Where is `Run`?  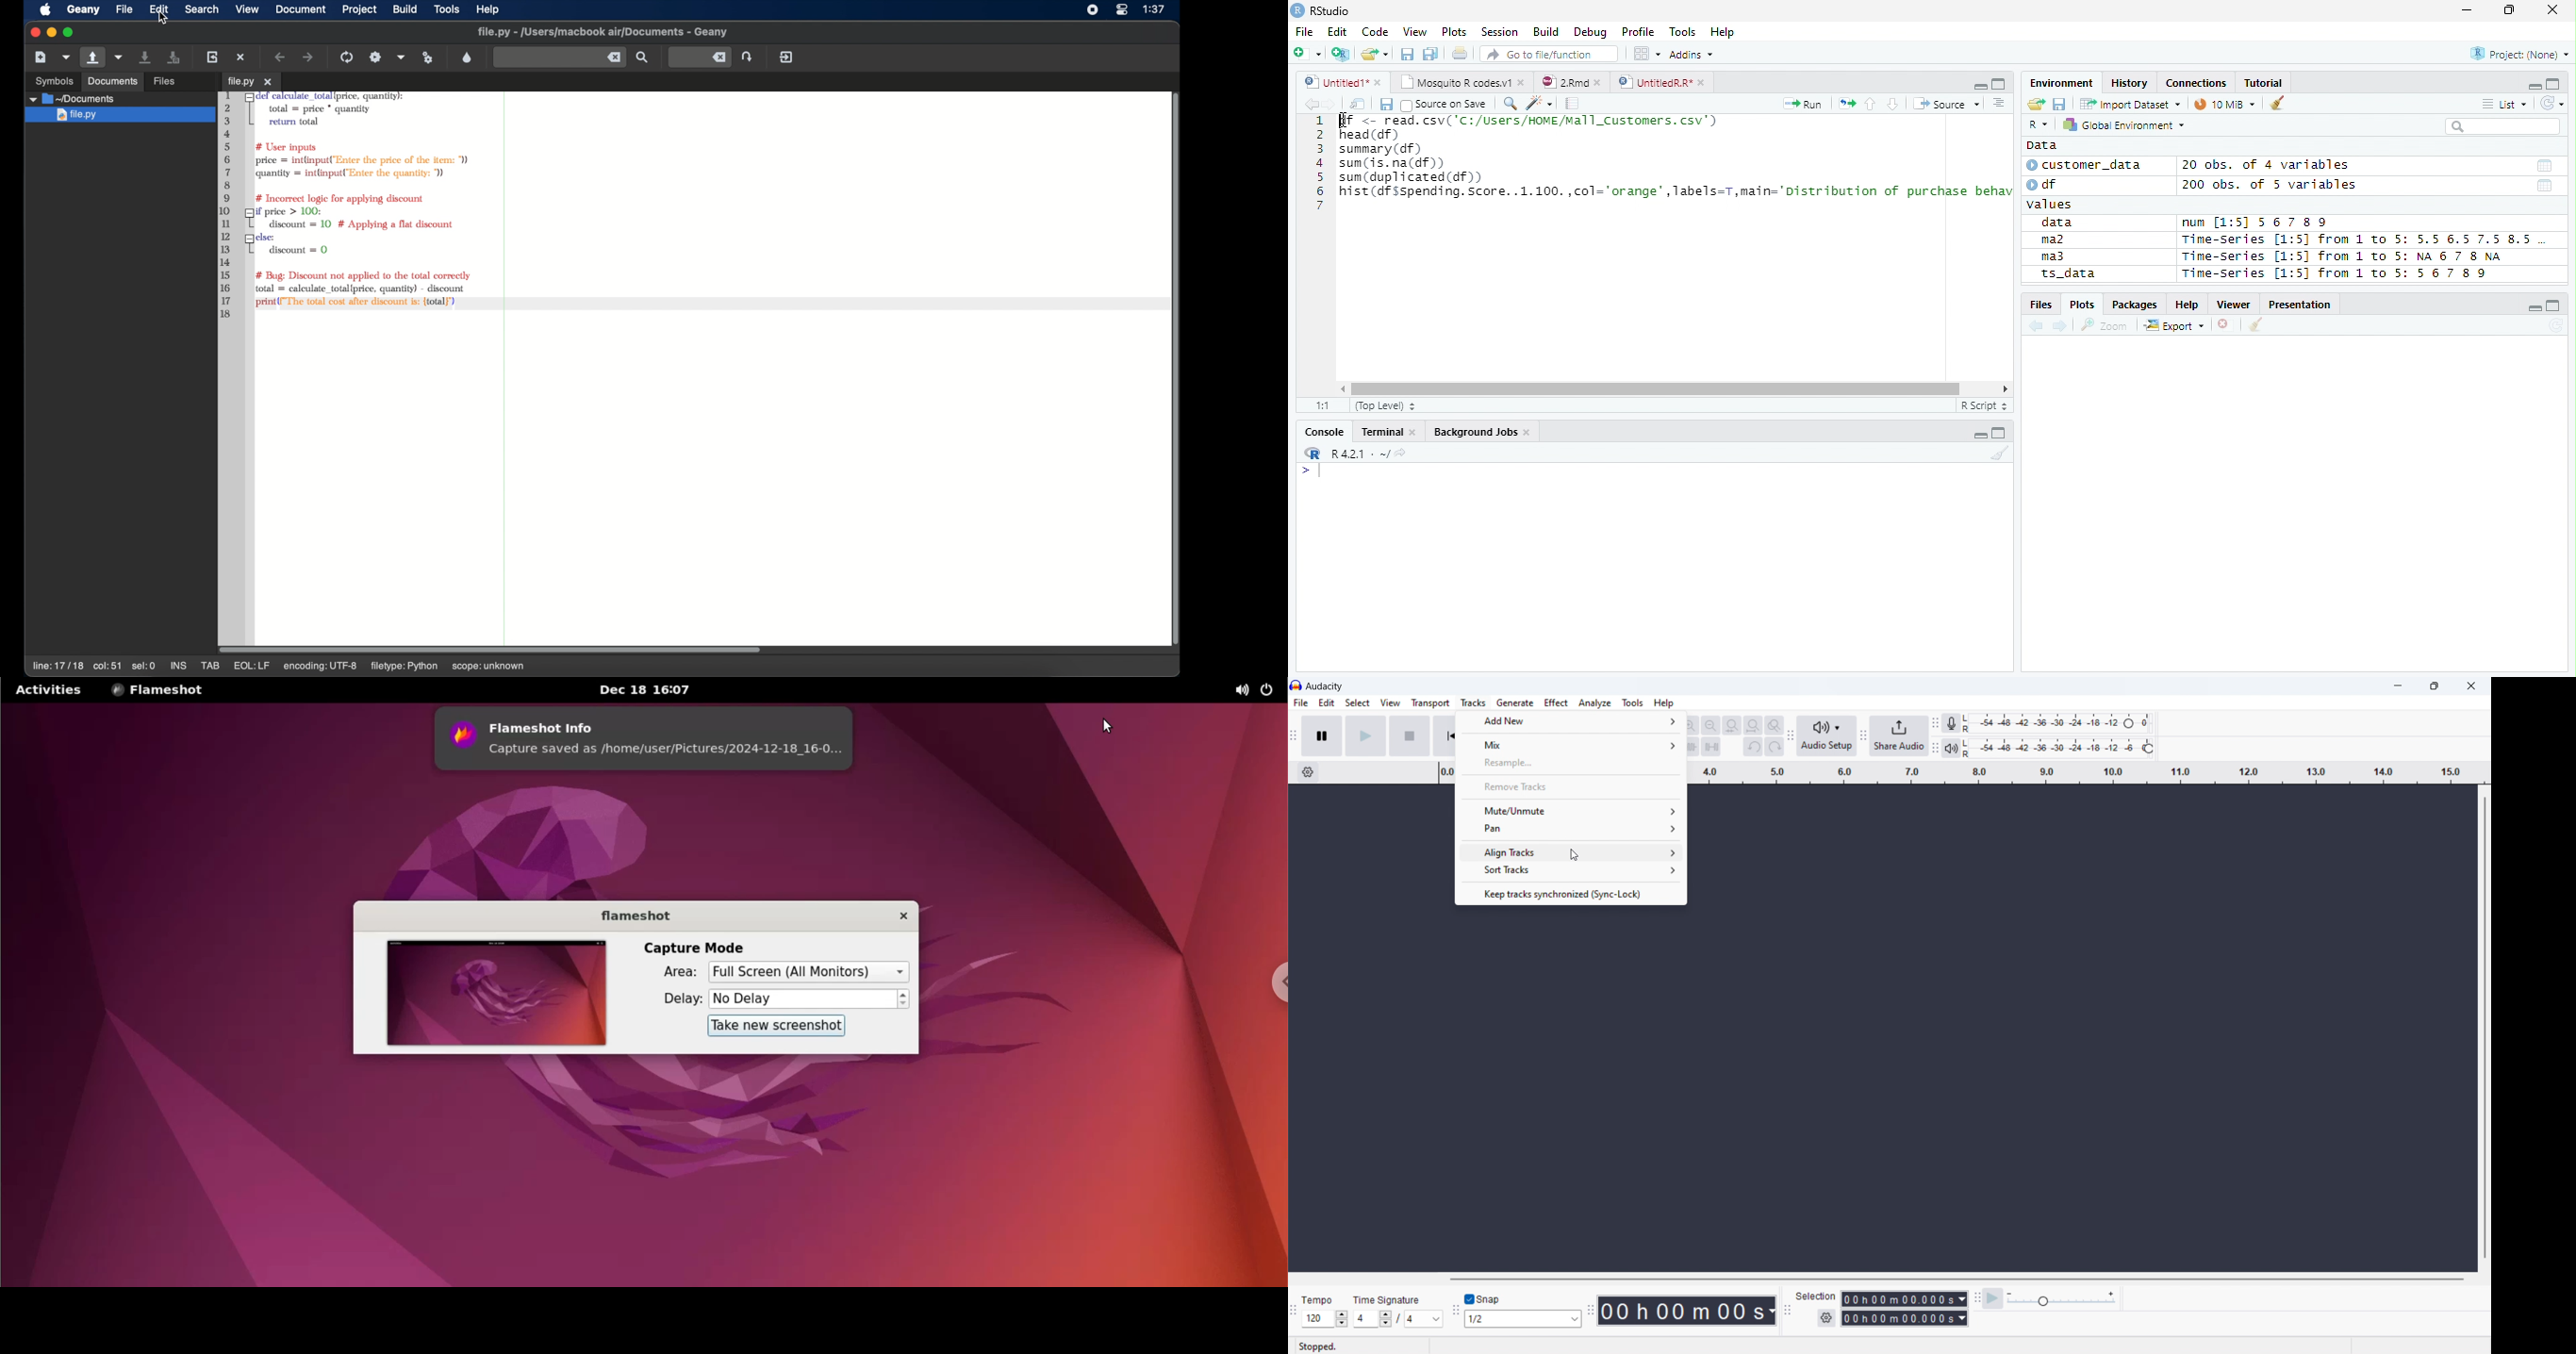
Run is located at coordinates (1805, 105).